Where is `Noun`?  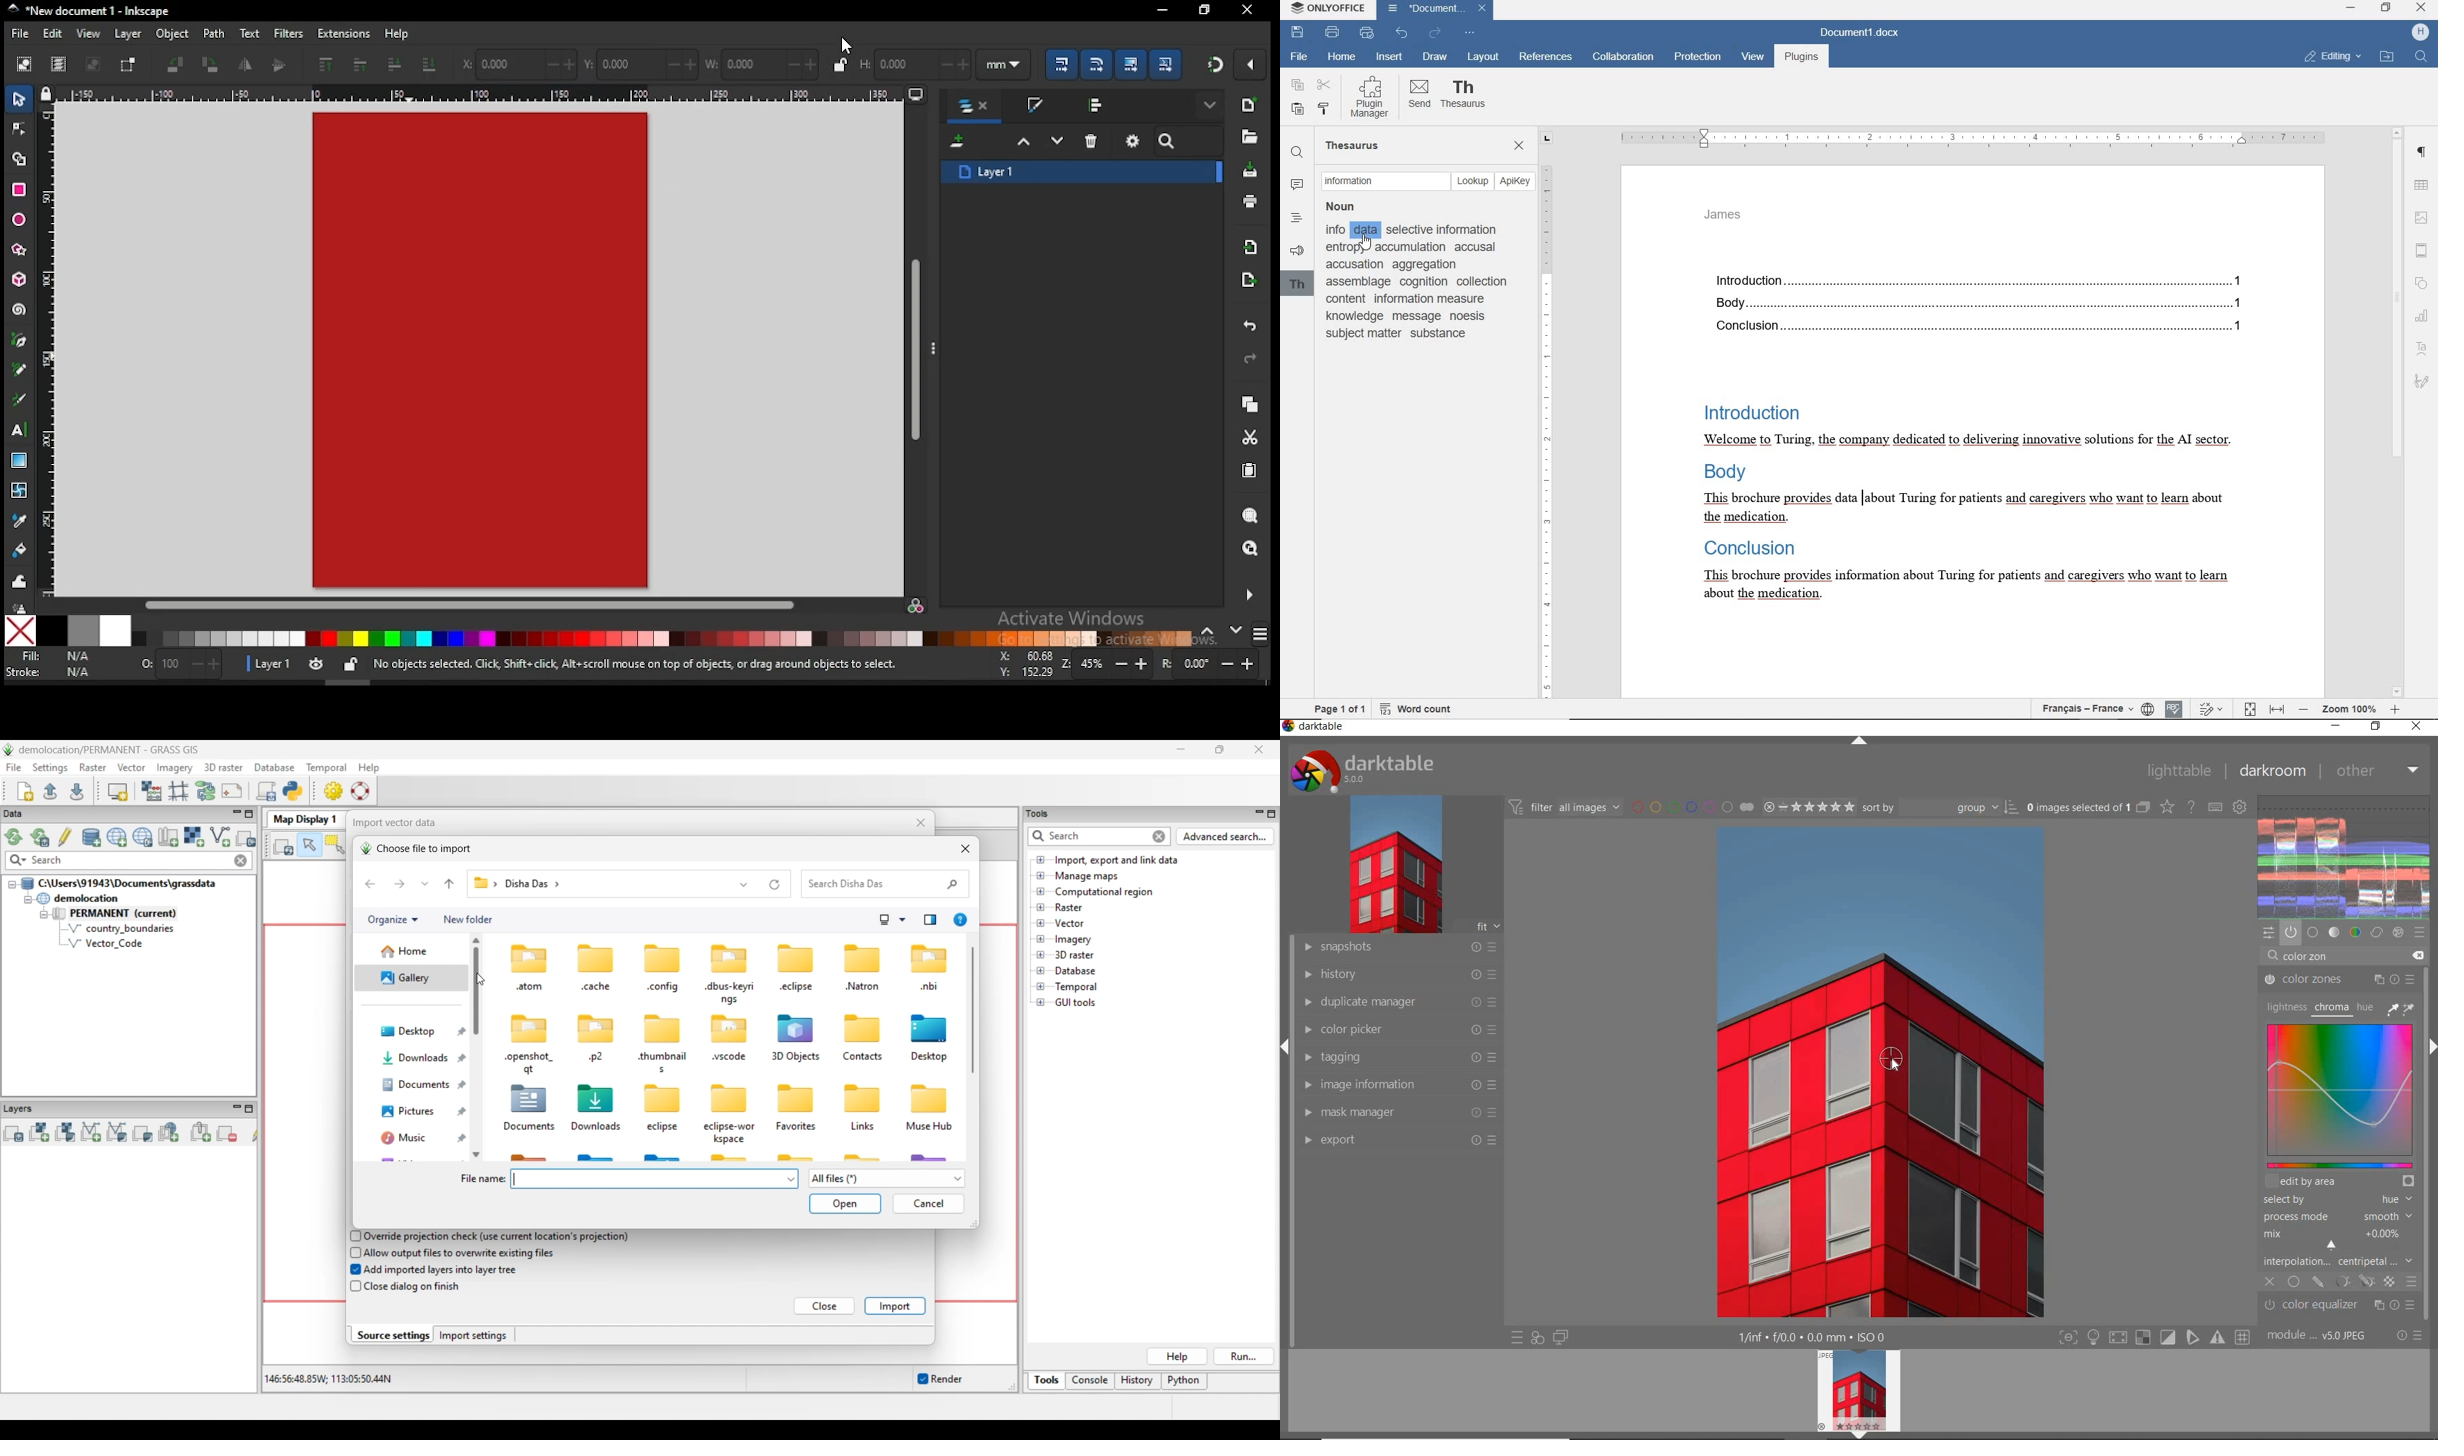
Noun is located at coordinates (1346, 206).